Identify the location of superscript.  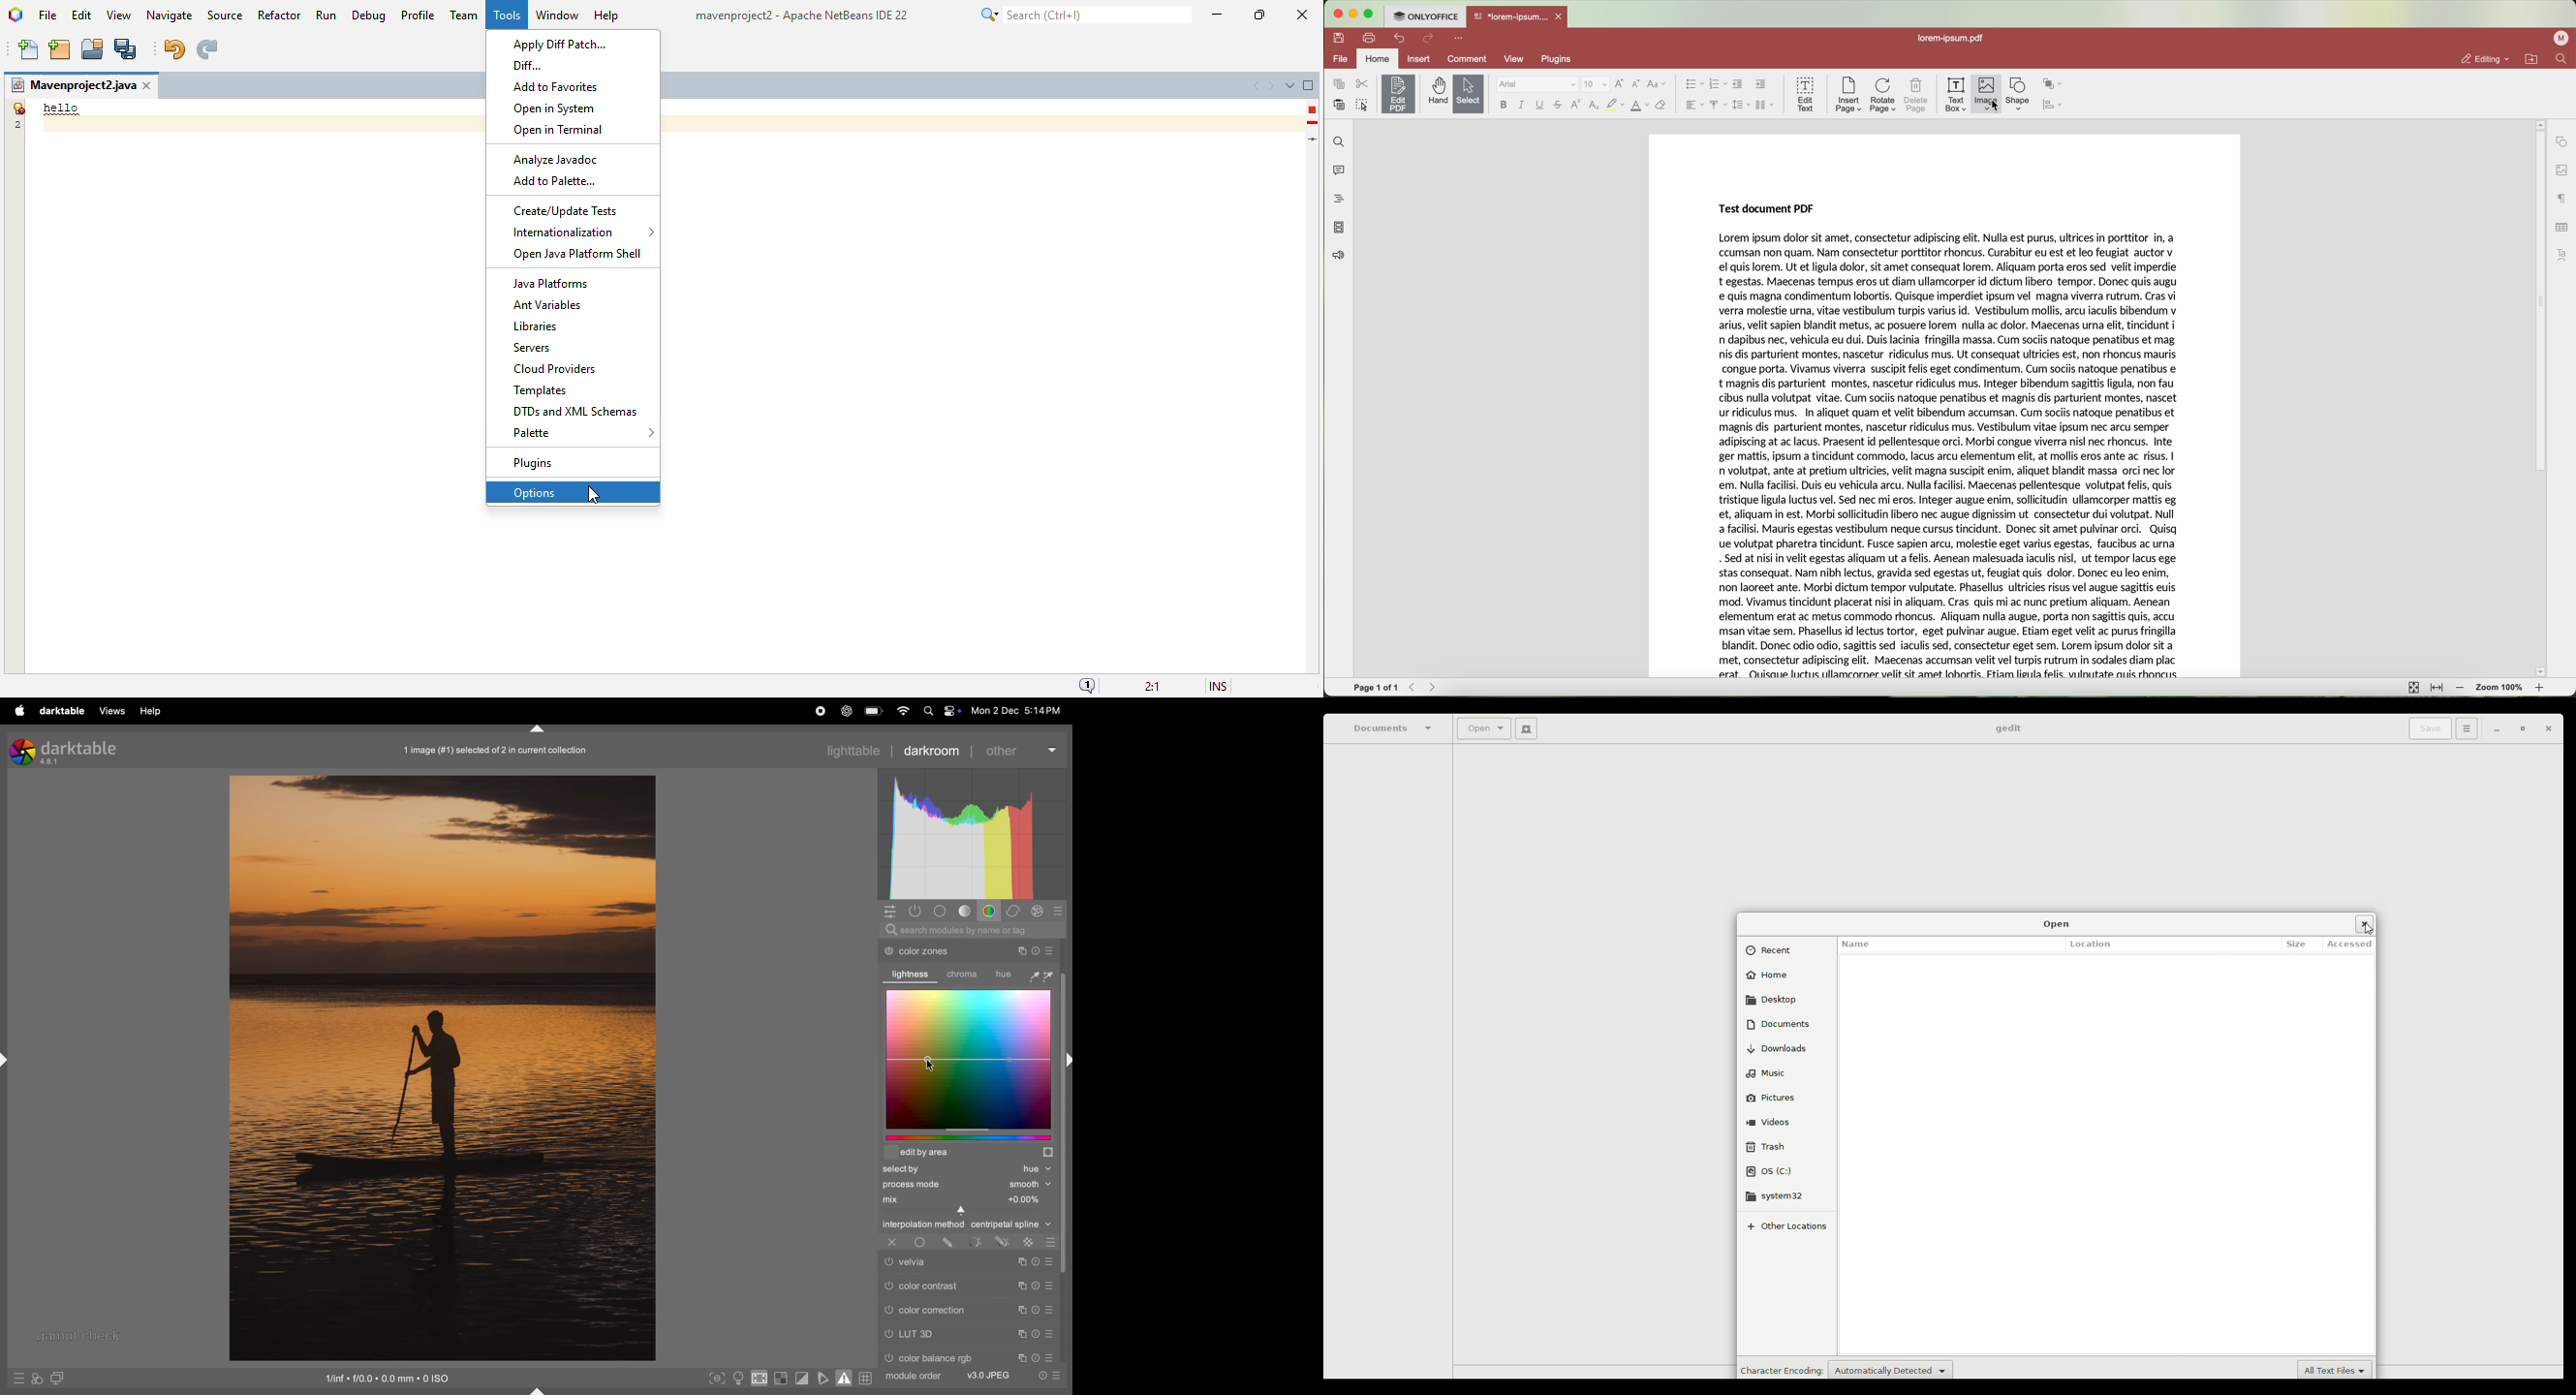
(1577, 104).